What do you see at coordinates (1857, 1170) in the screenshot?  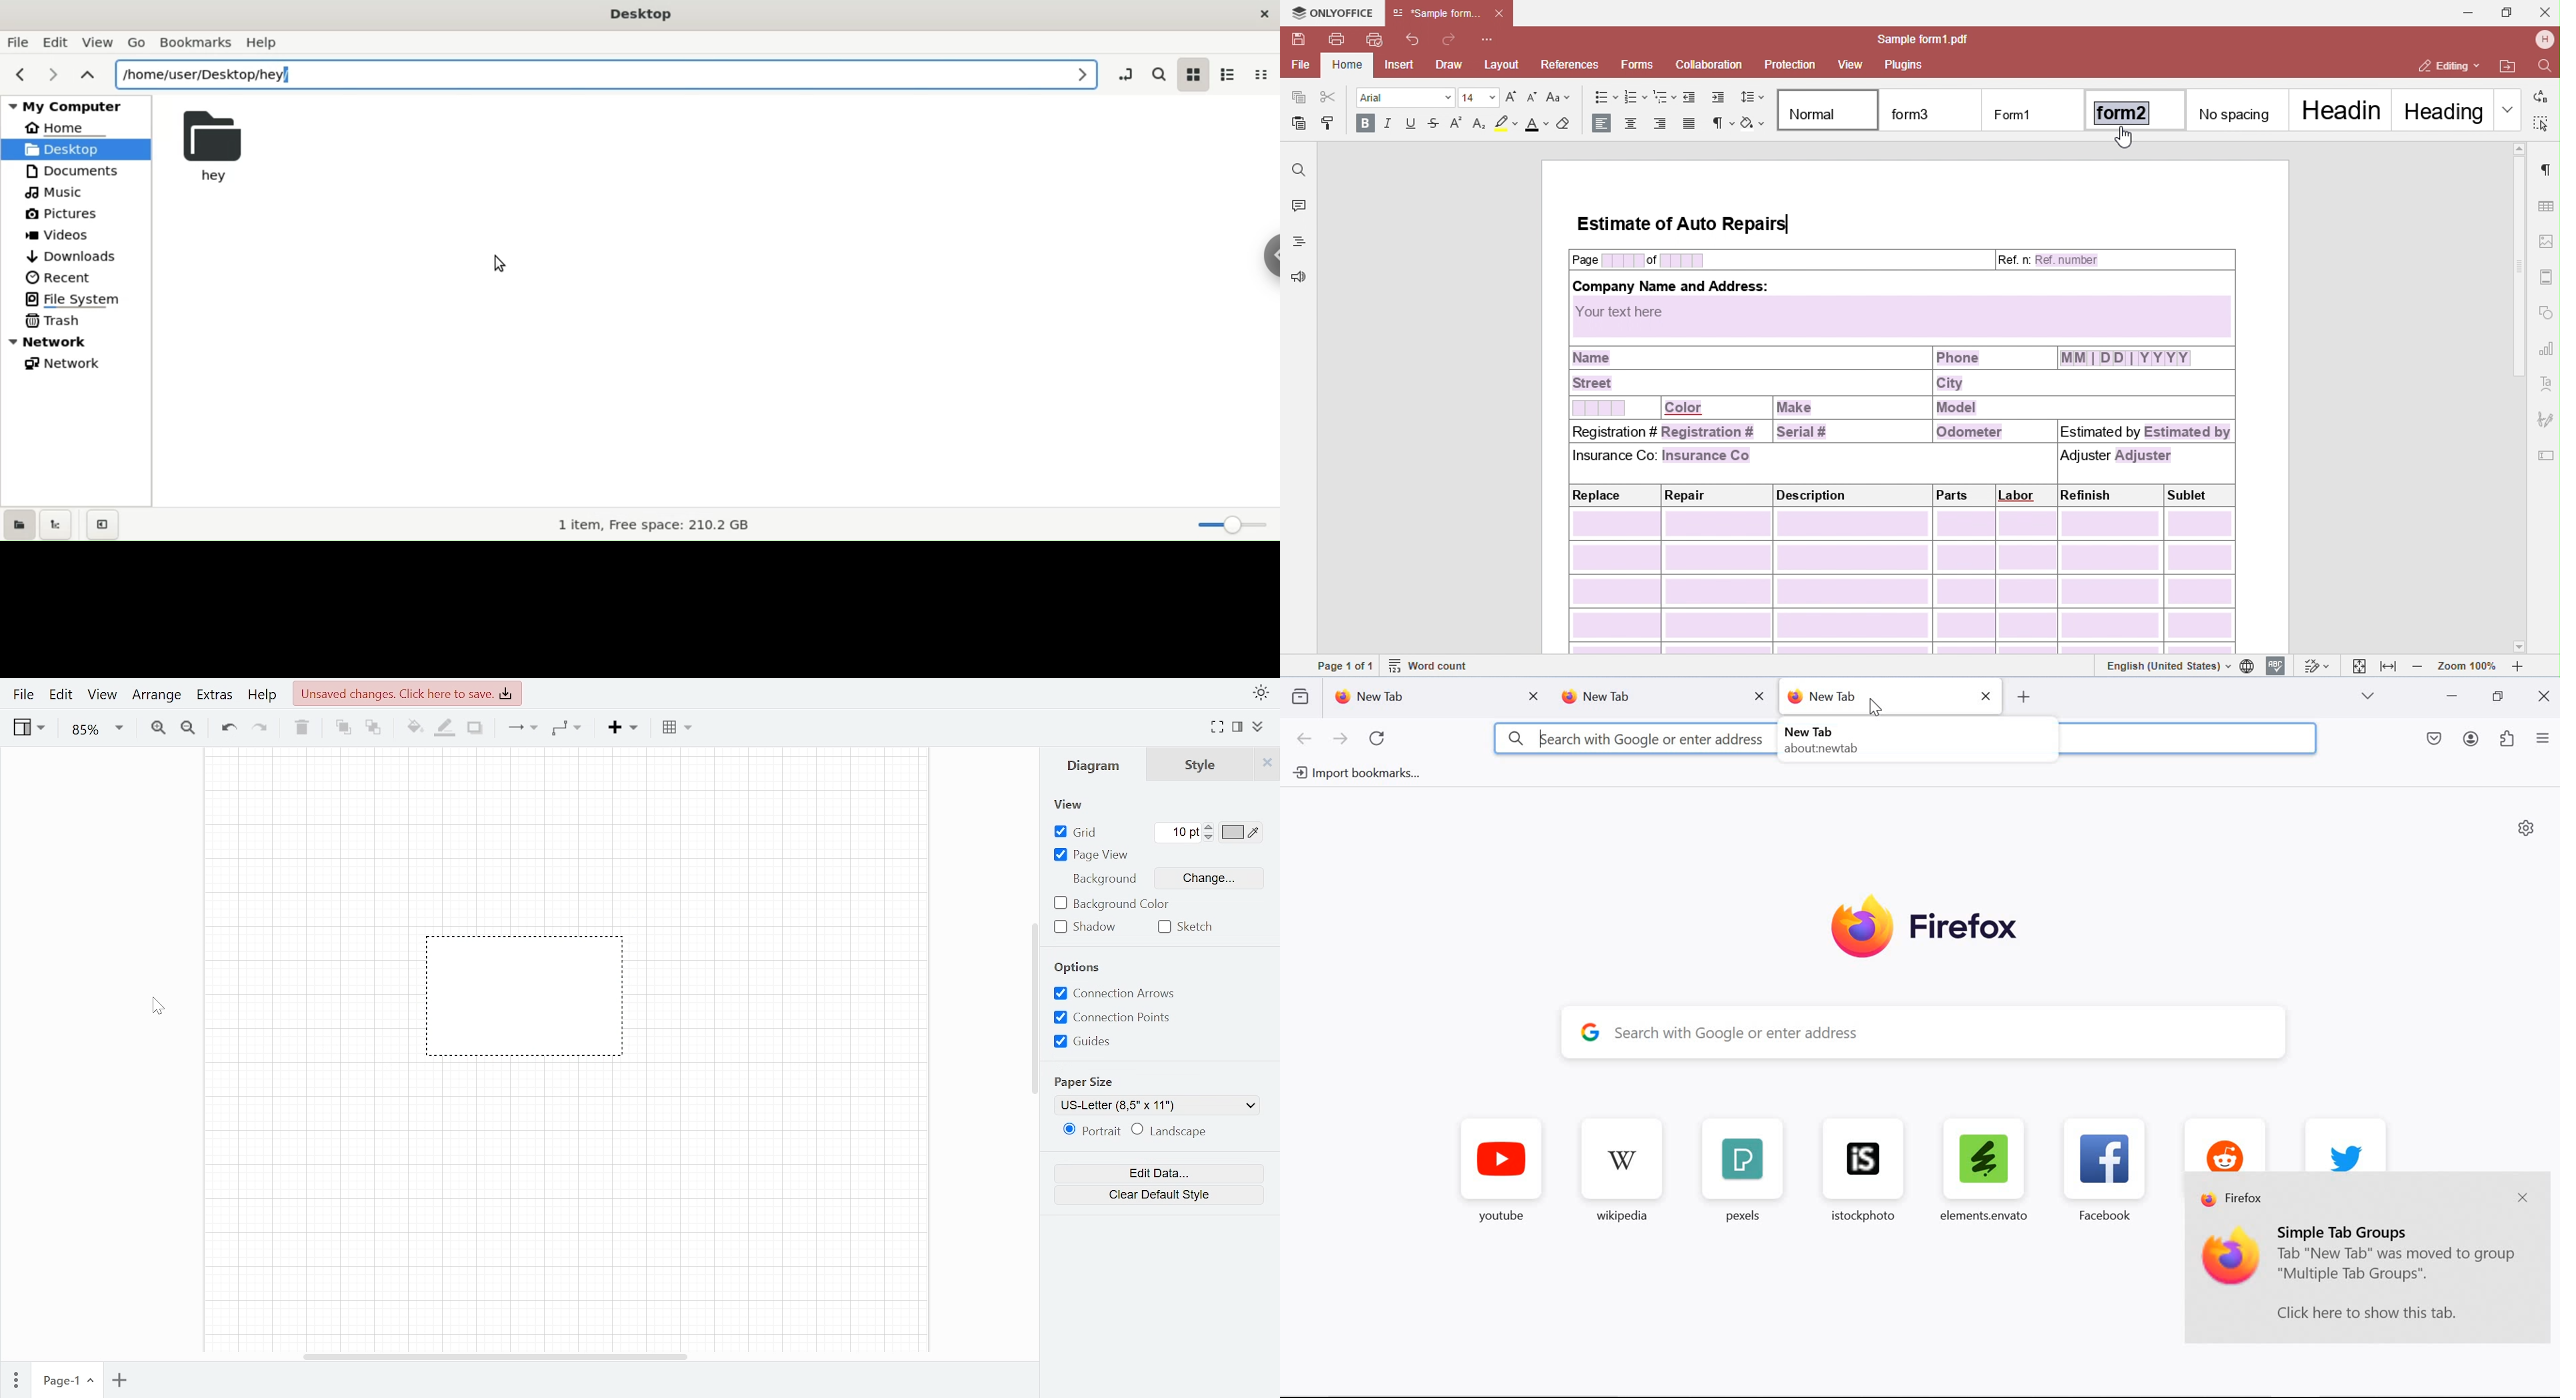 I see `istockphoto favorite` at bounding box center [1857, 1170].